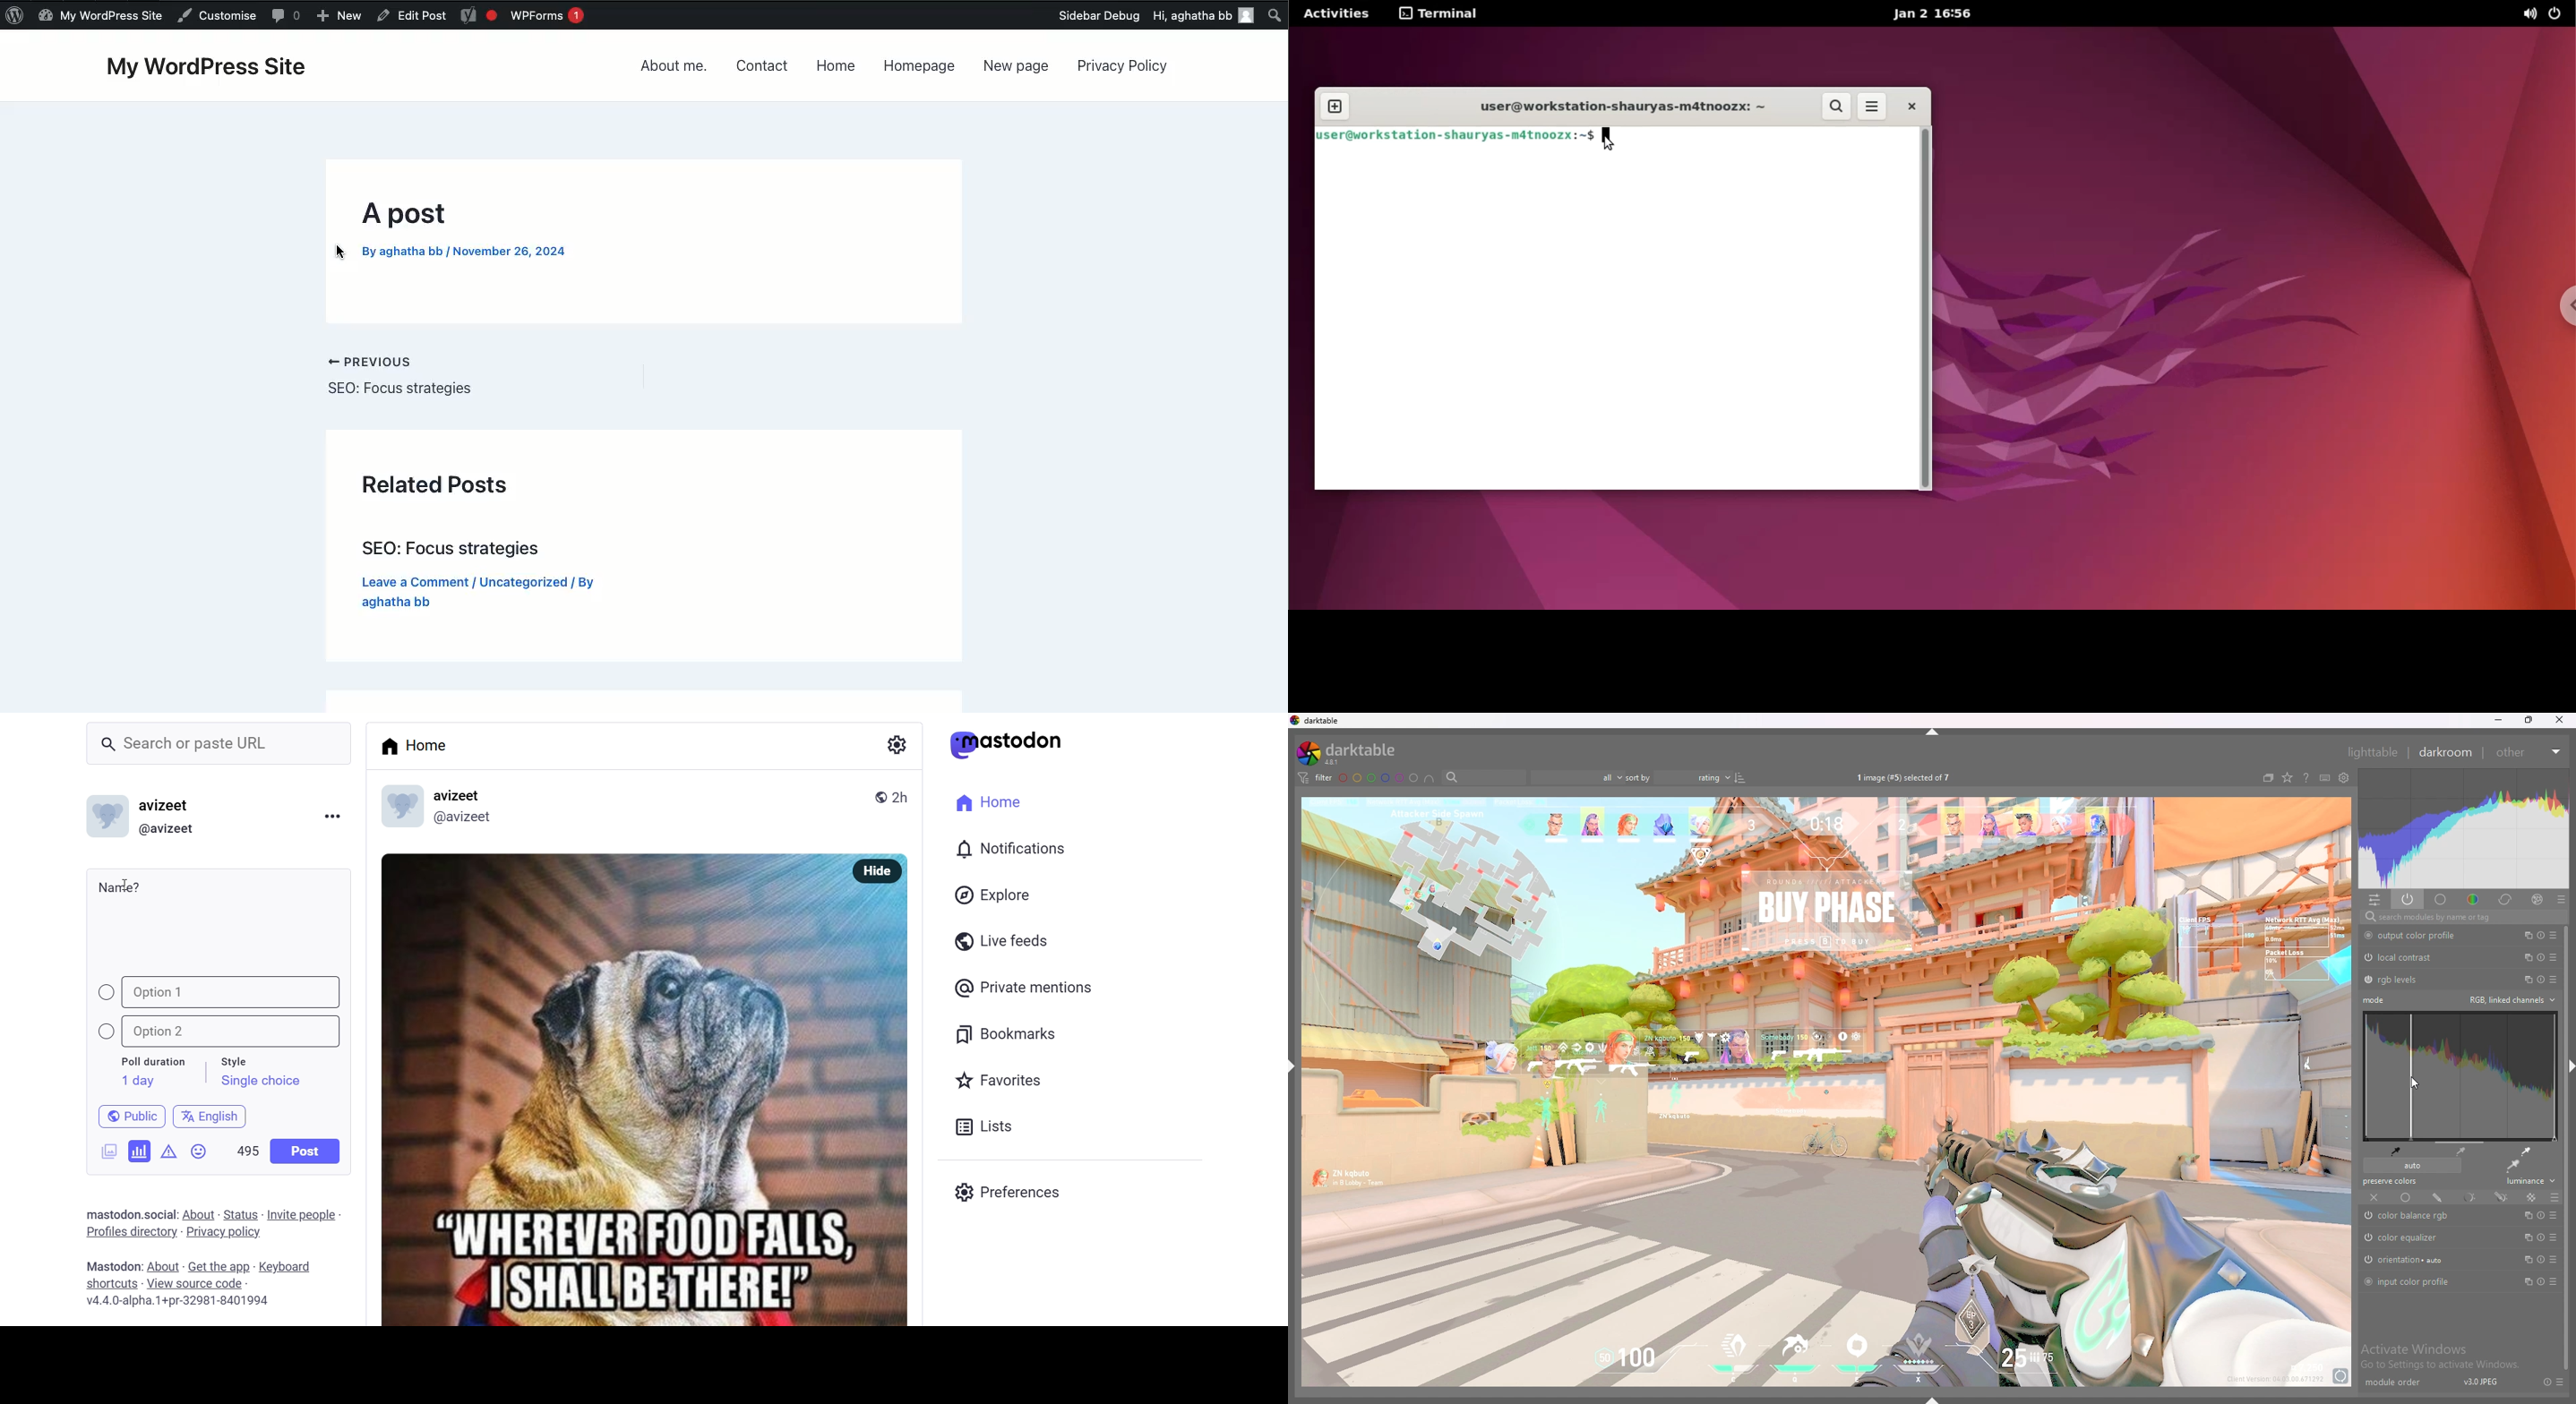 This screenshot has width=2576, height=1428. Describe the element at coordinates (240, 1215) in the screenshot. I see `status` at that location.